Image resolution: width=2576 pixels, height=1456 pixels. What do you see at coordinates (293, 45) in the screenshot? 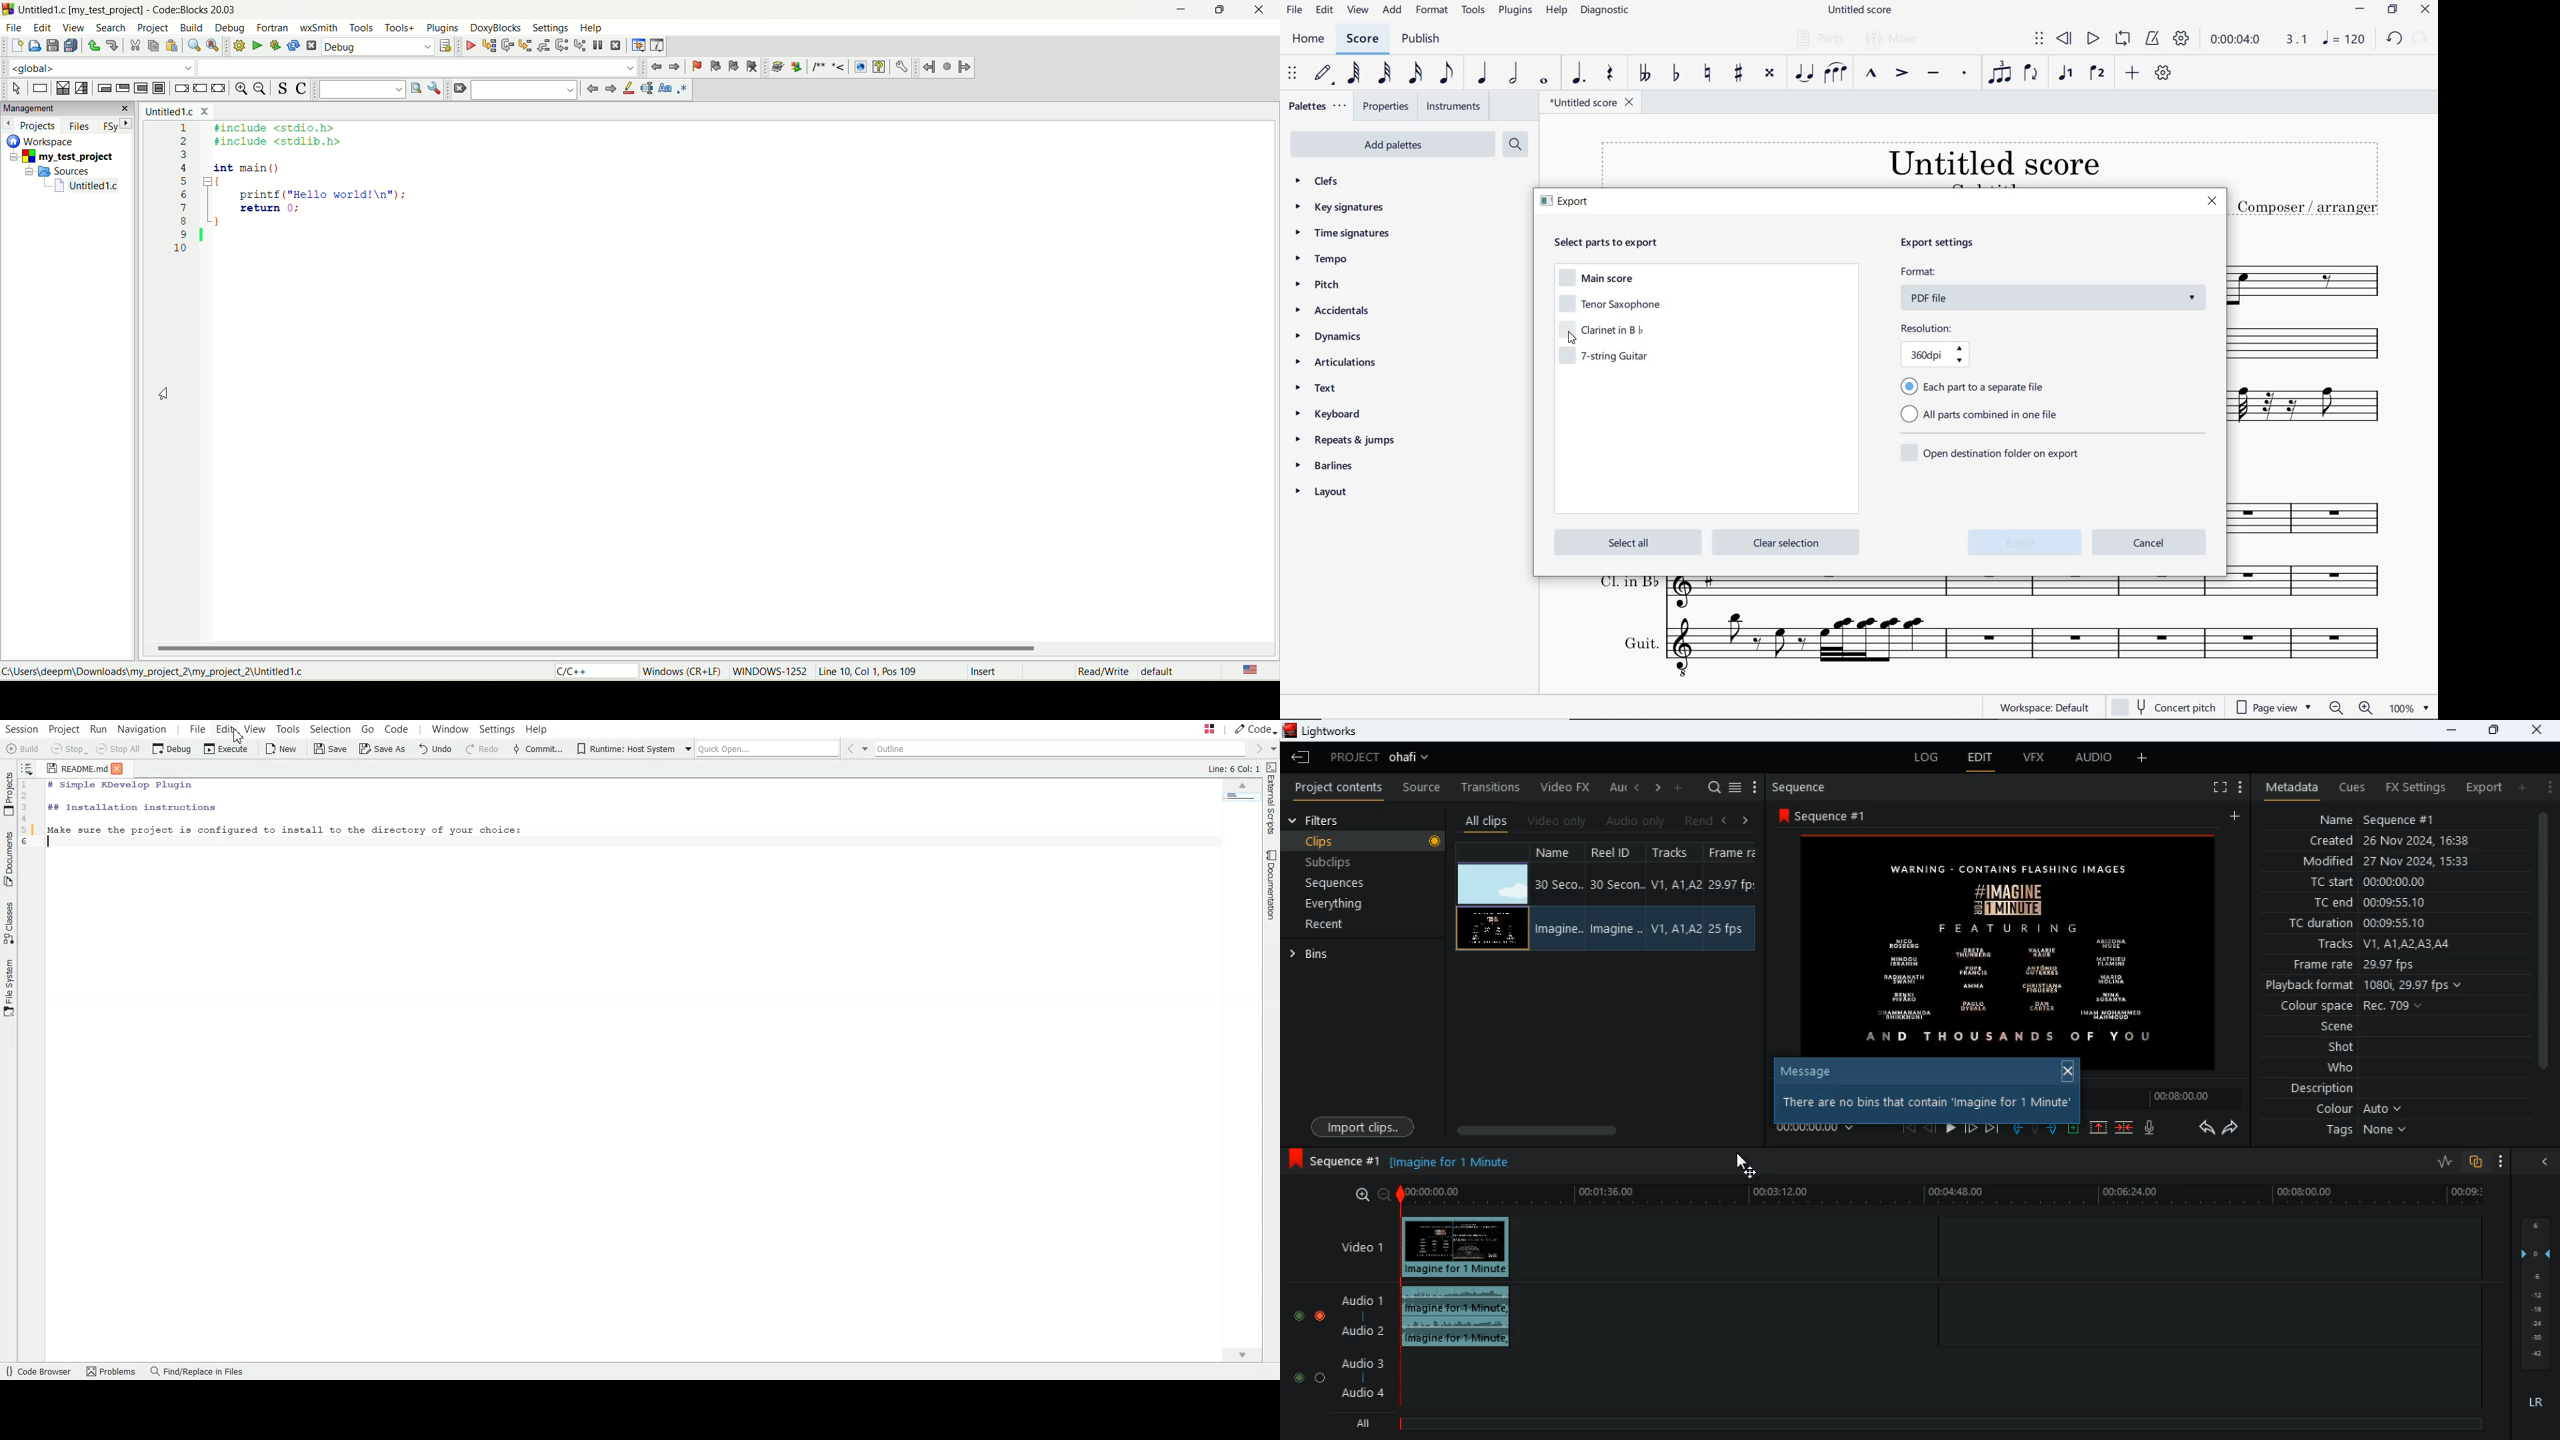
I see `rebuild` at bounding box center [293, 45].